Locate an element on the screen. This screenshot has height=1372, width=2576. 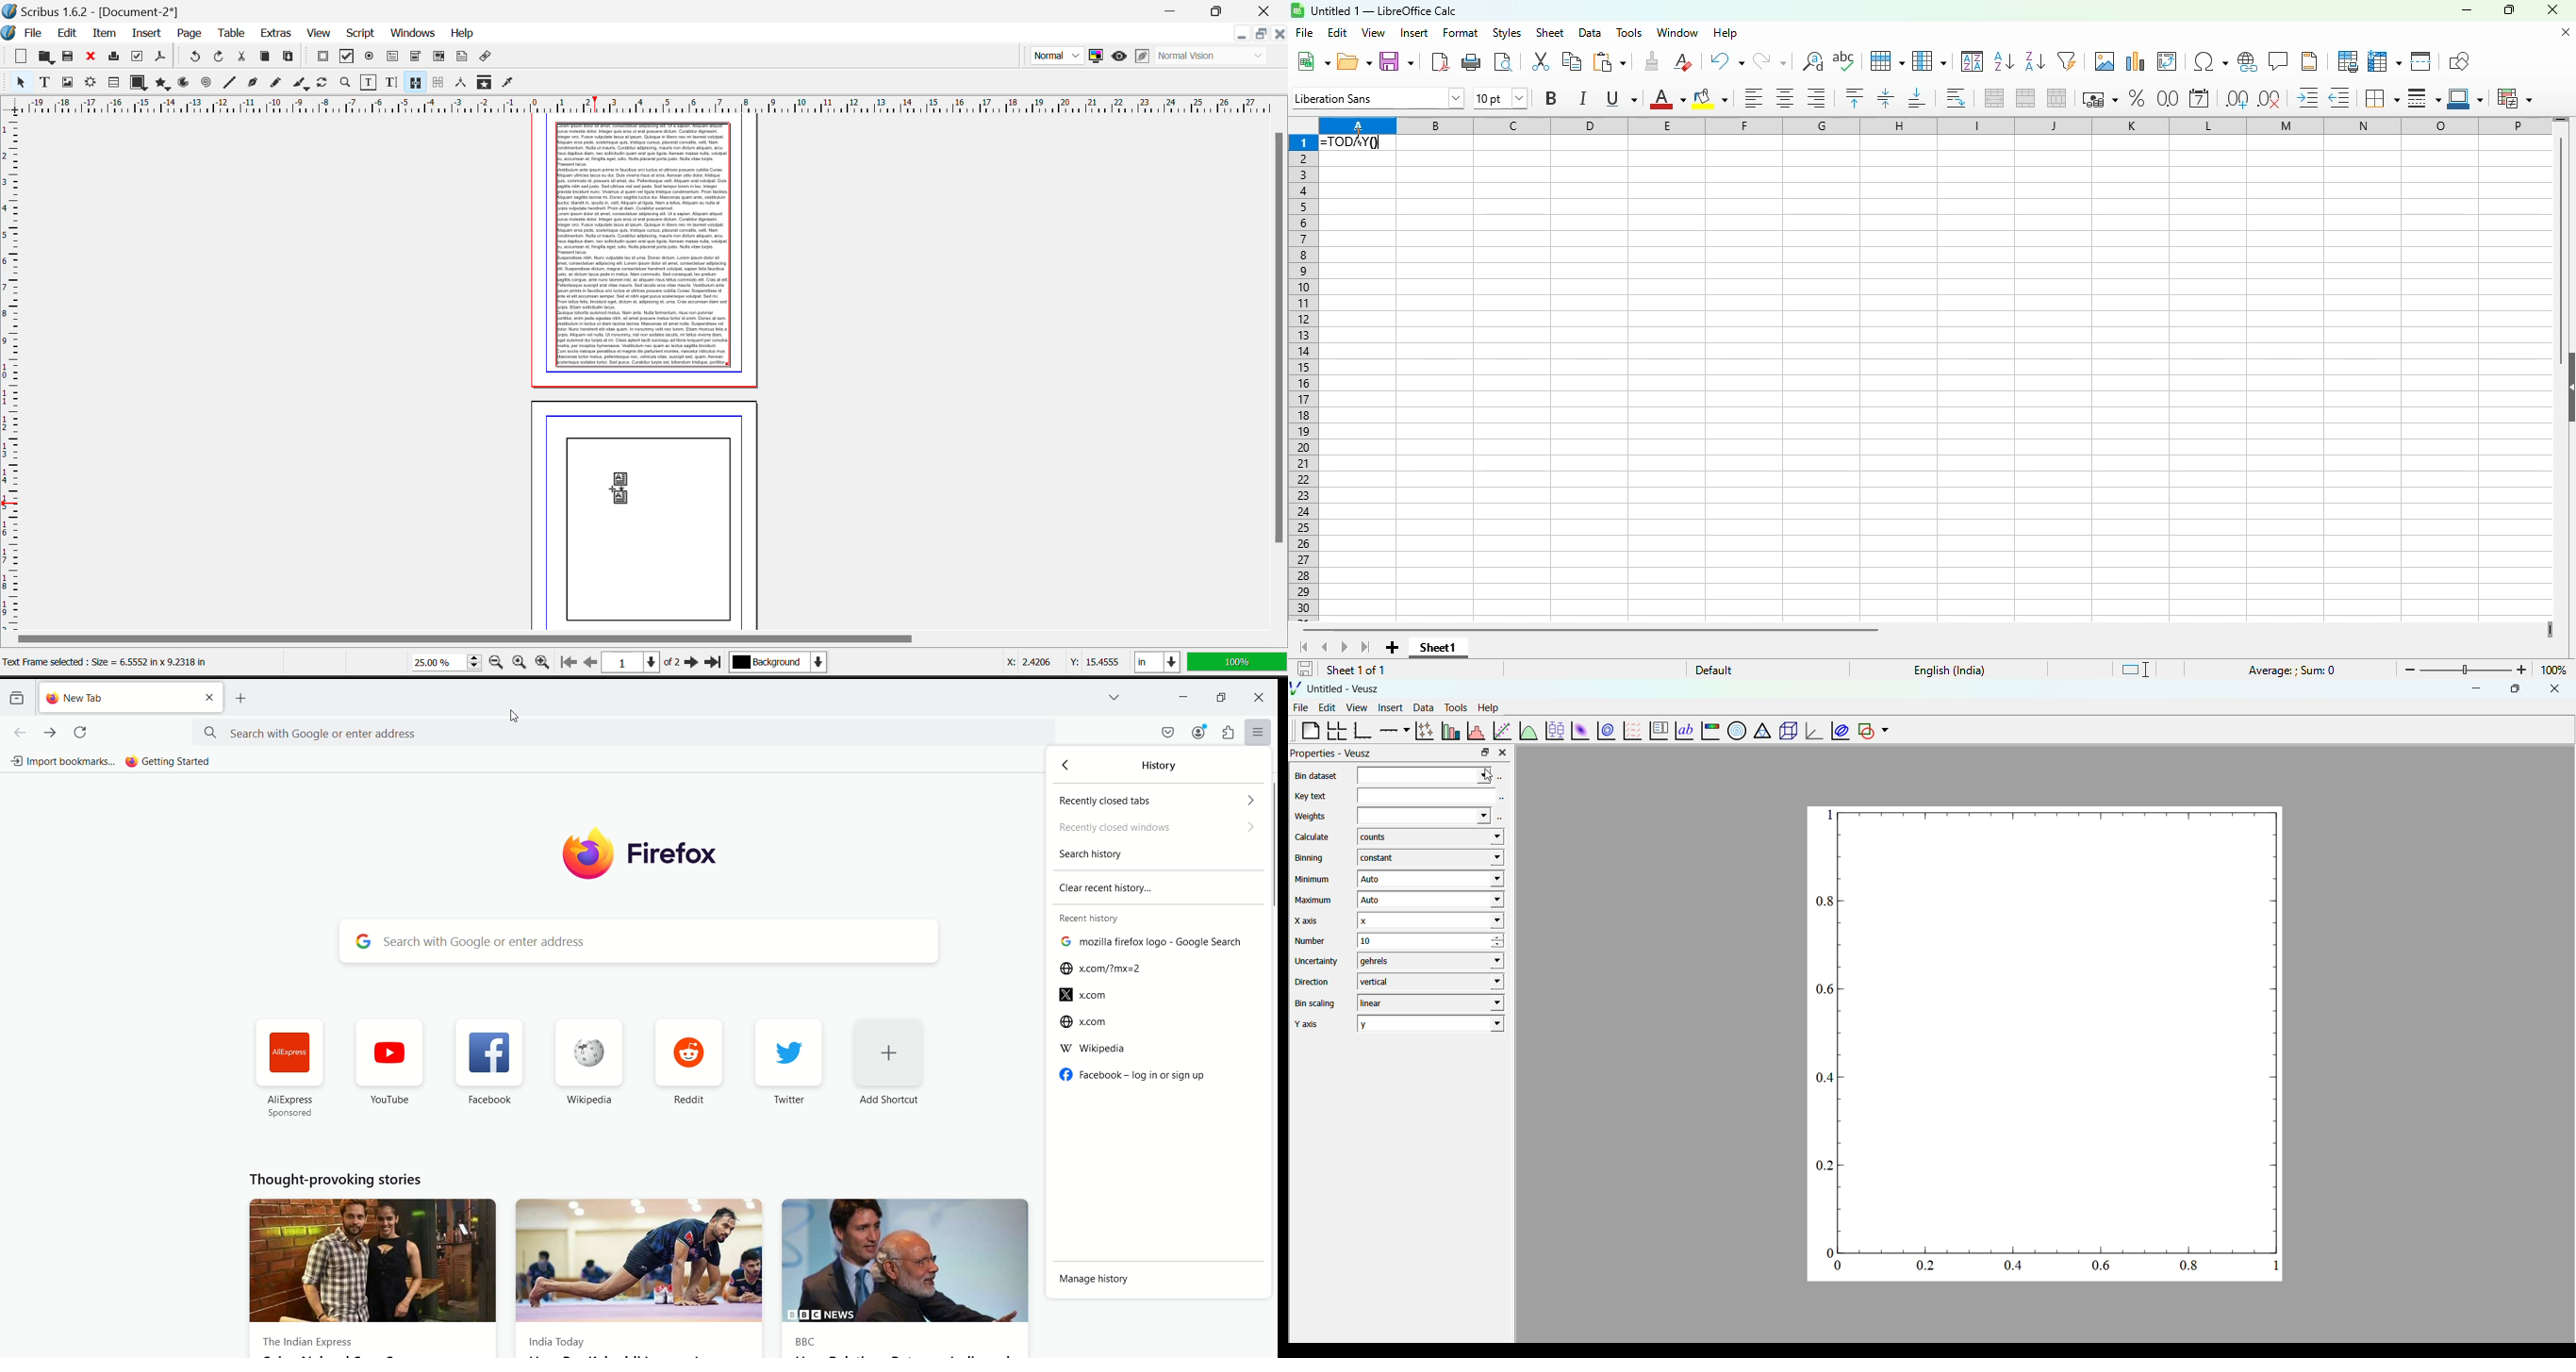
India Today is located at coordinates (638, 1277).